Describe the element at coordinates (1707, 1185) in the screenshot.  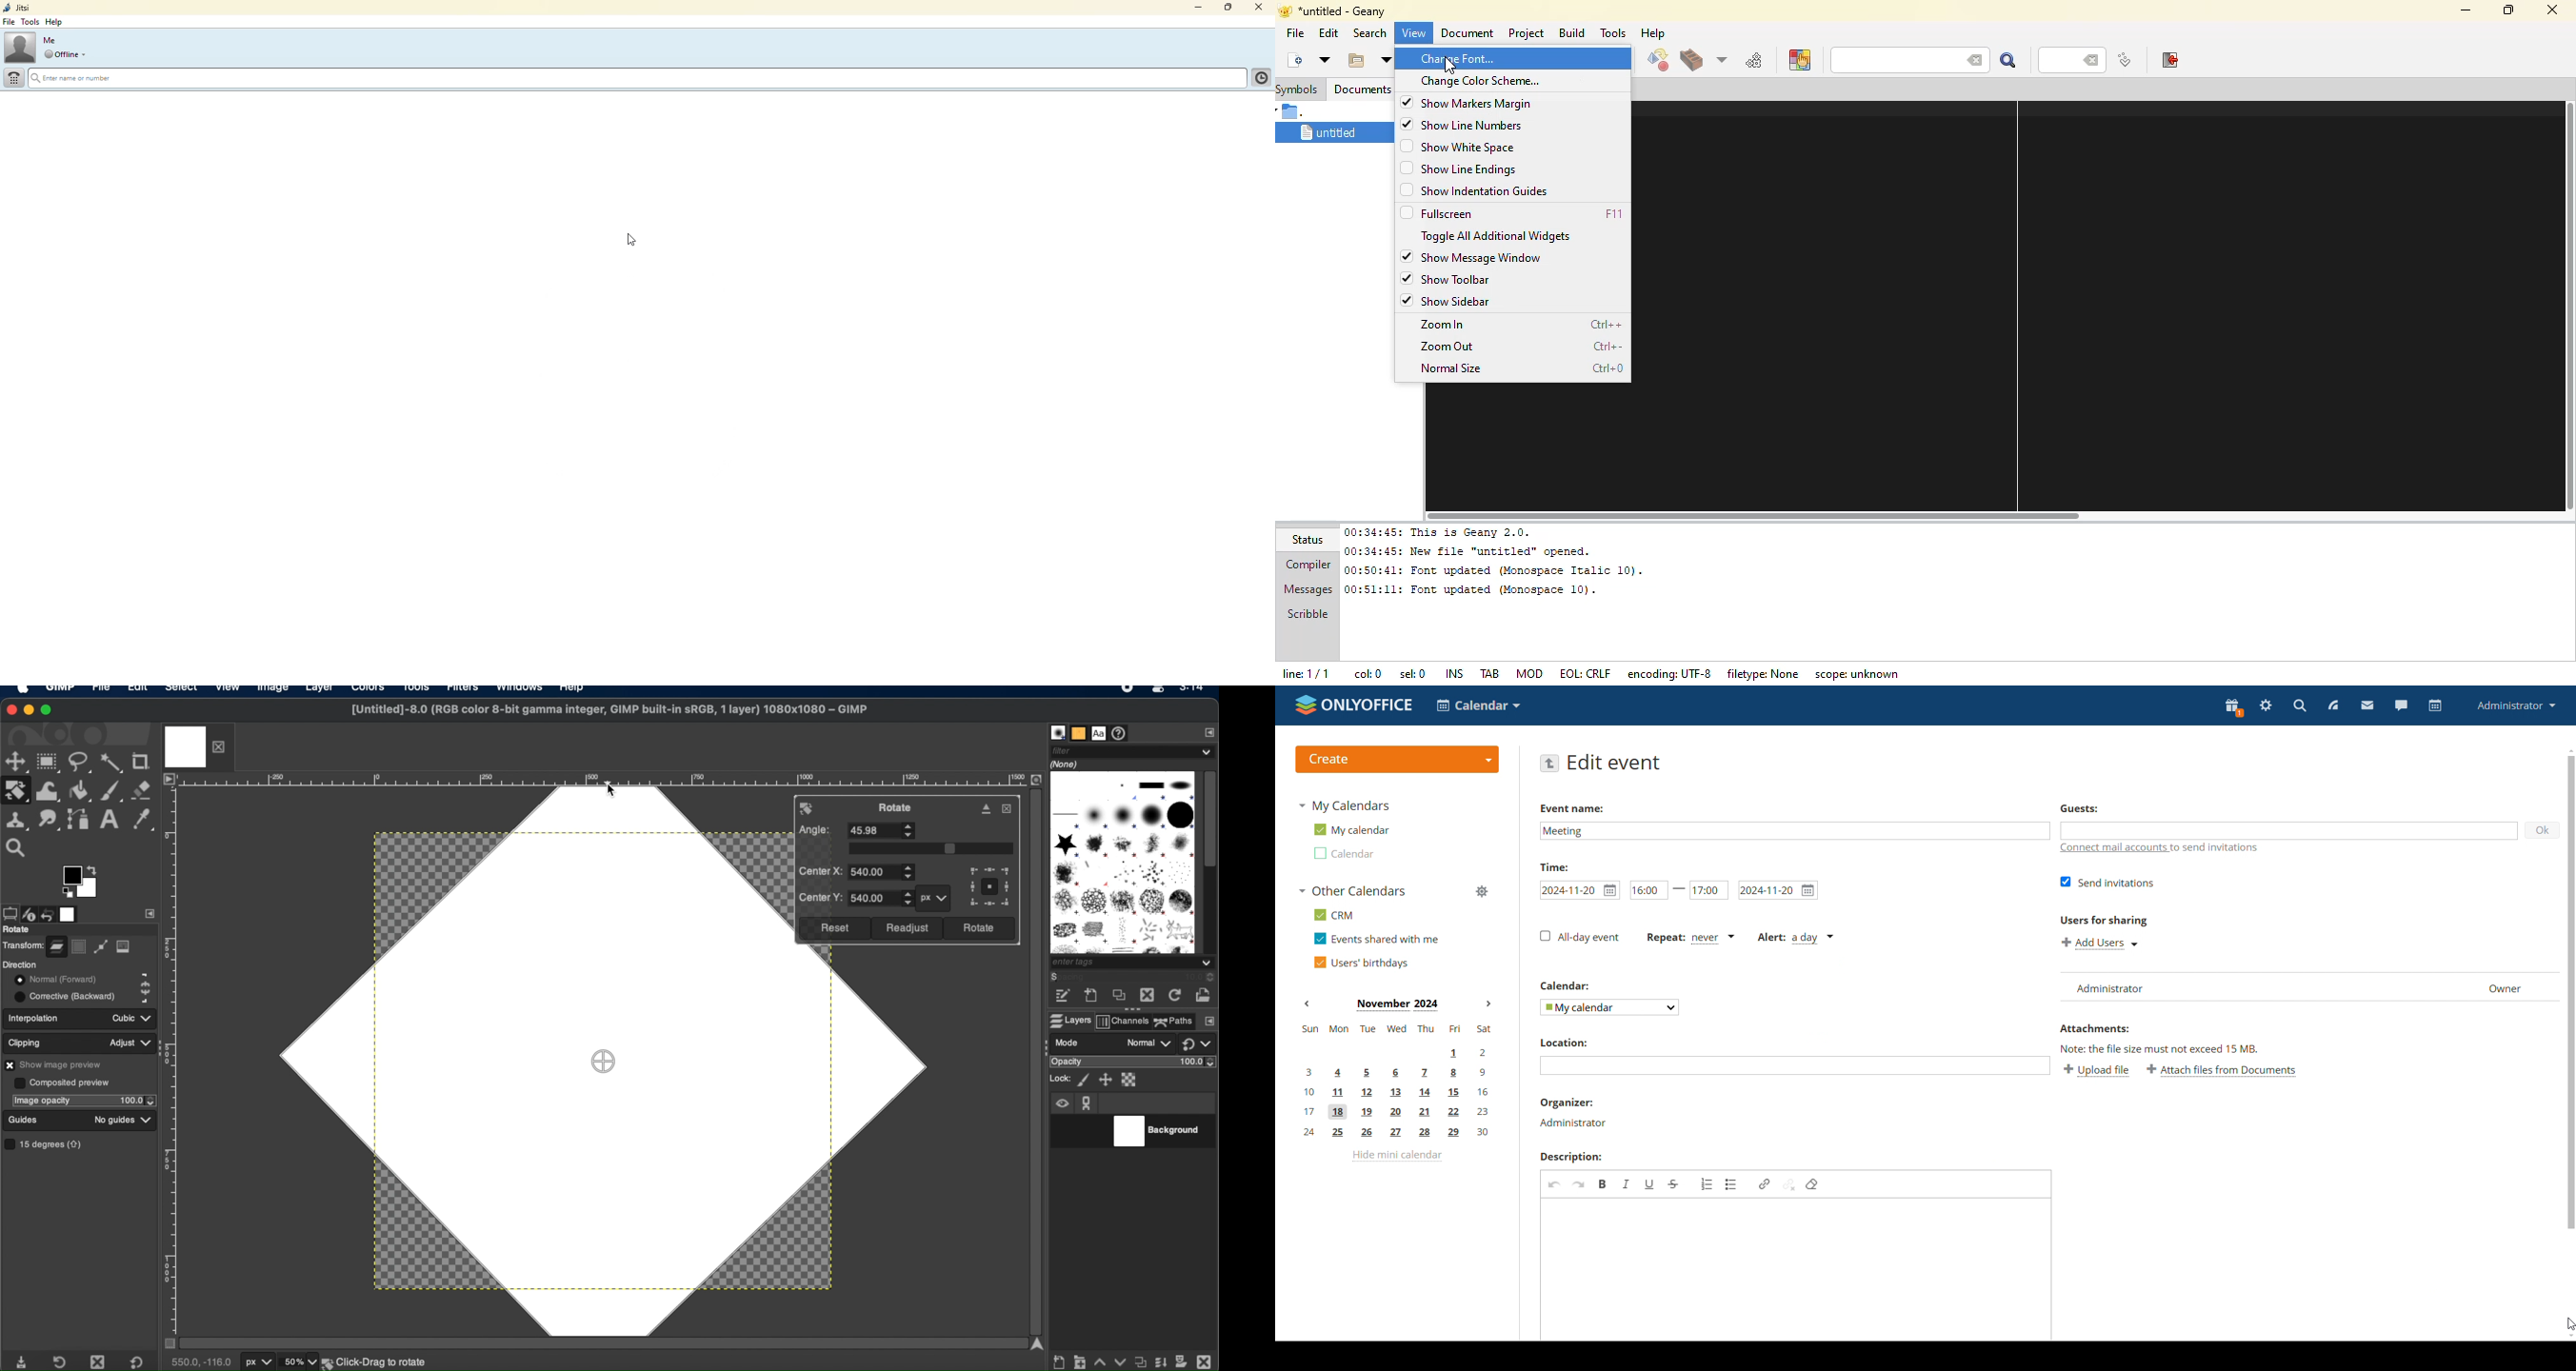
I see `insert/remove numbered list` at that location.